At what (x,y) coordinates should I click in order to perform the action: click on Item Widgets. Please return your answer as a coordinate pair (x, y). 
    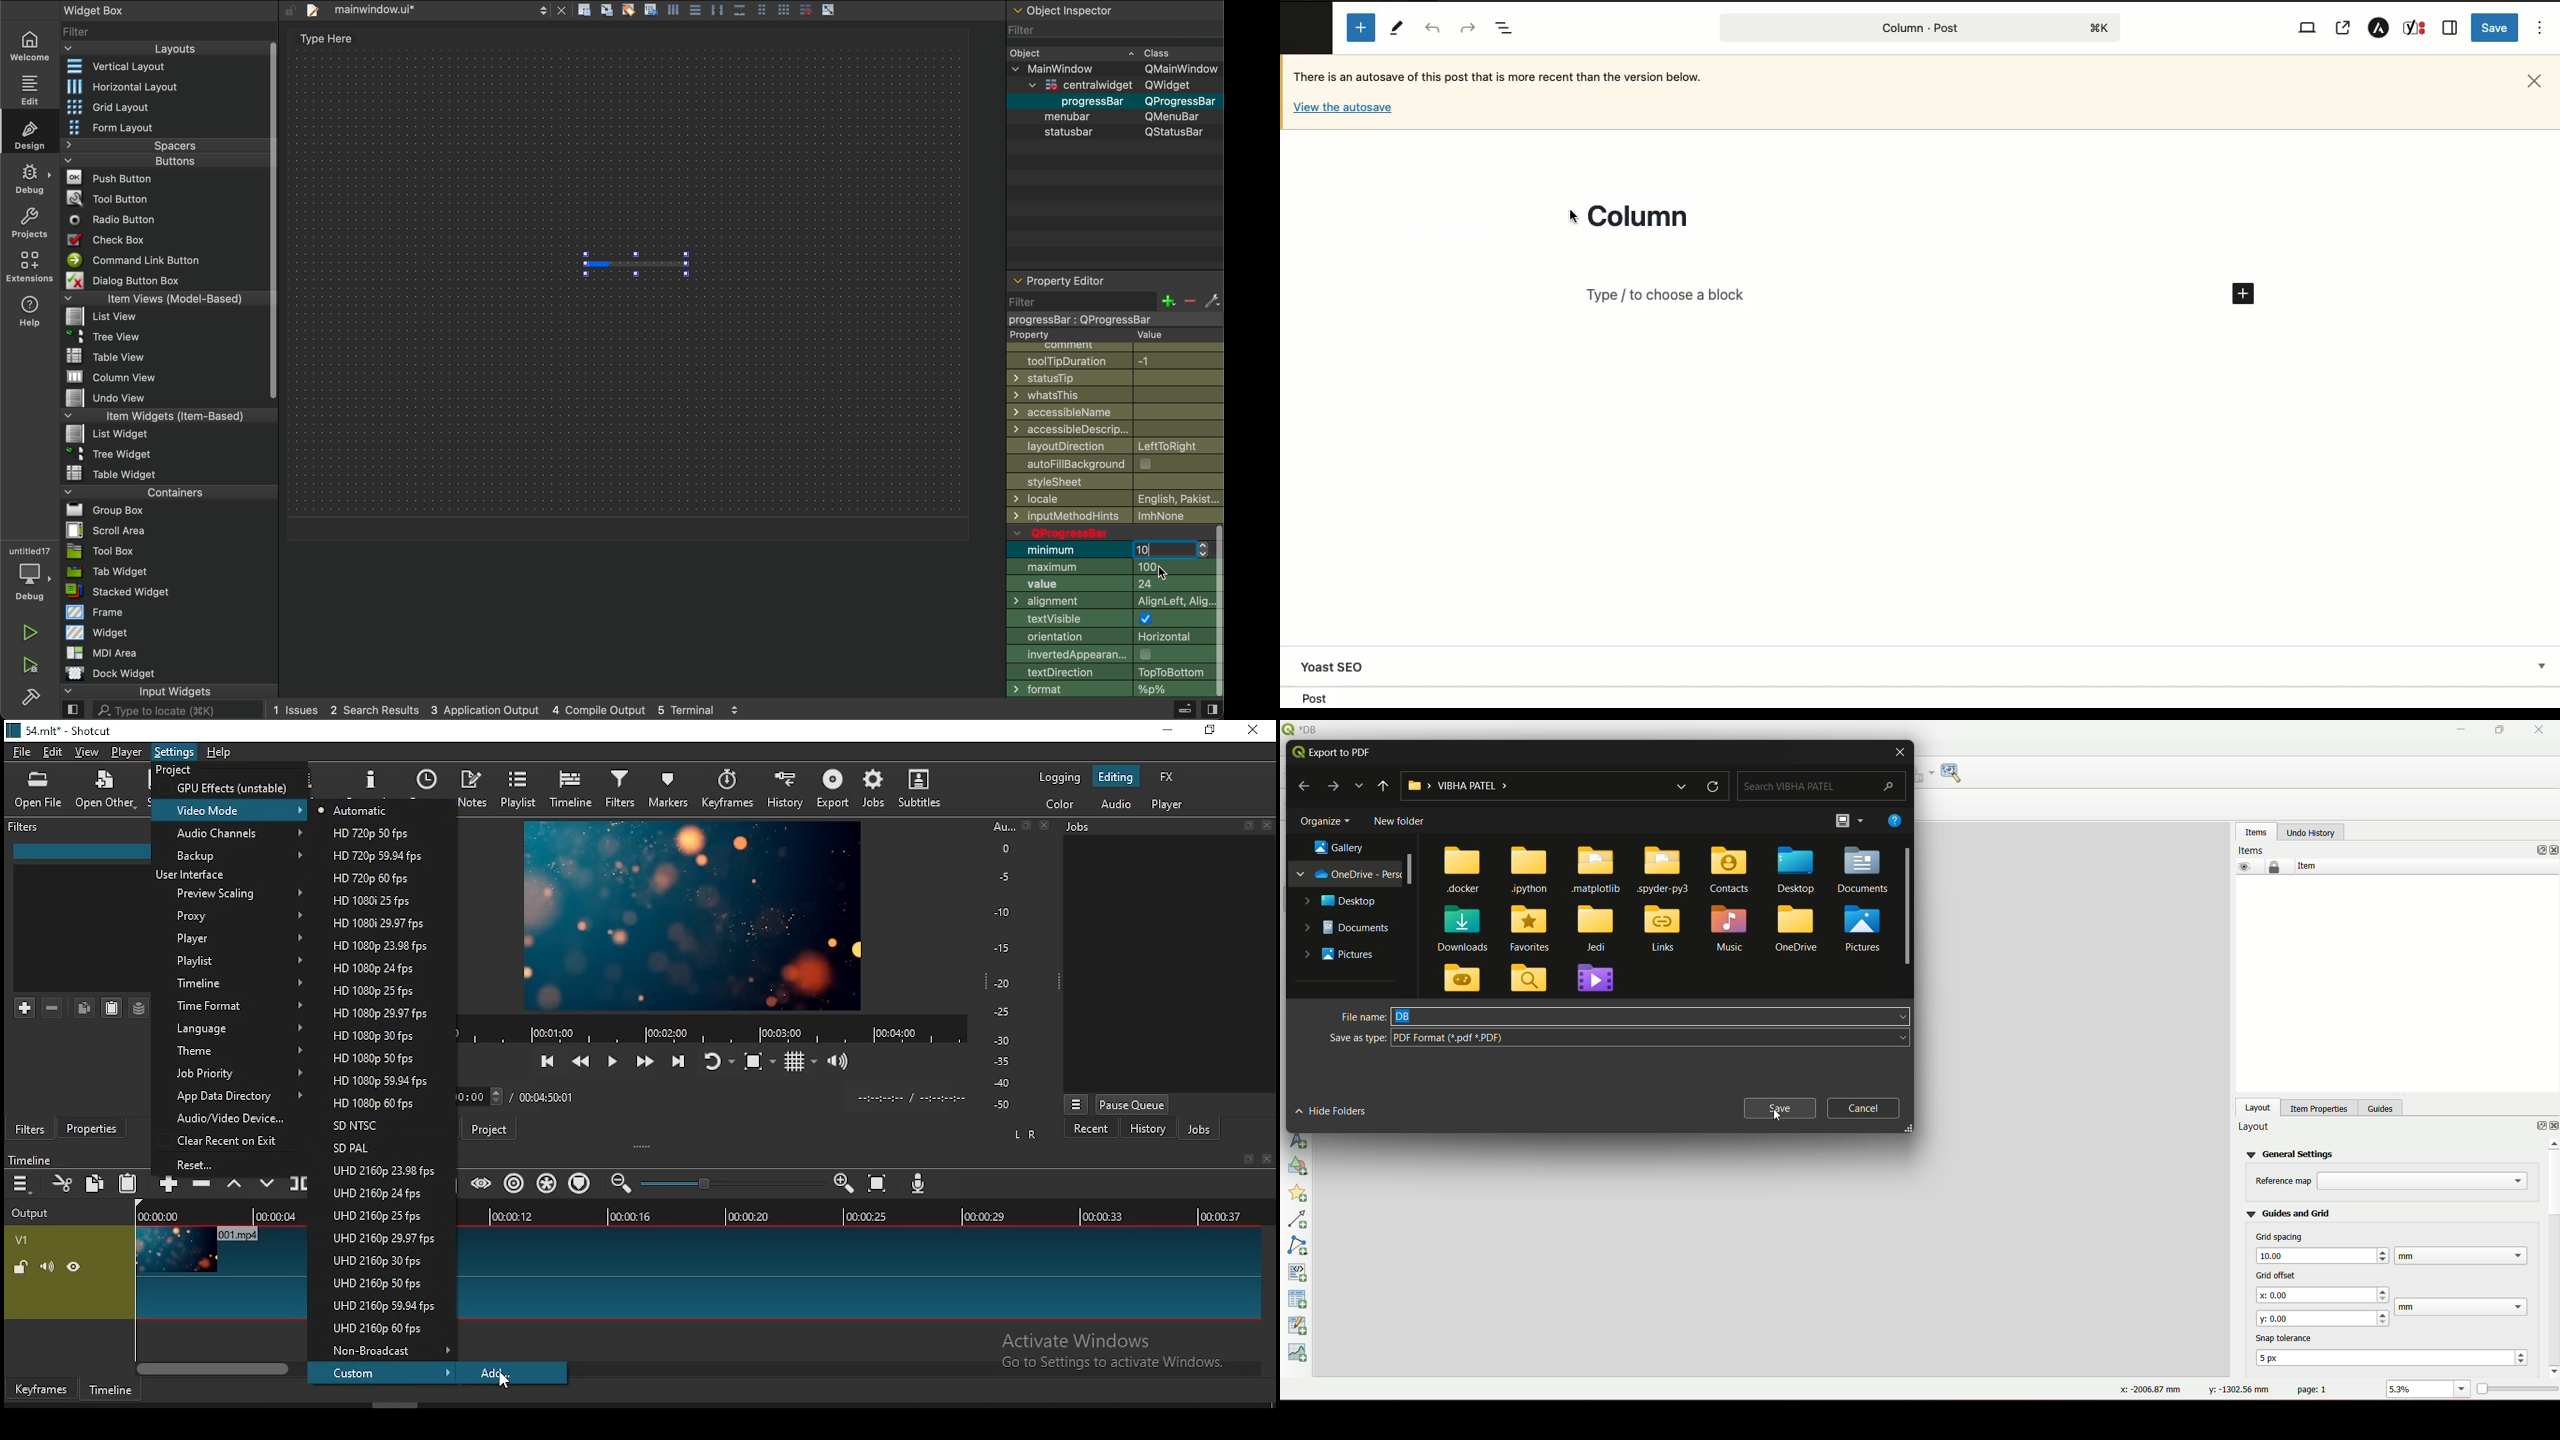
    Looking at the image, I should click on (153, 415).